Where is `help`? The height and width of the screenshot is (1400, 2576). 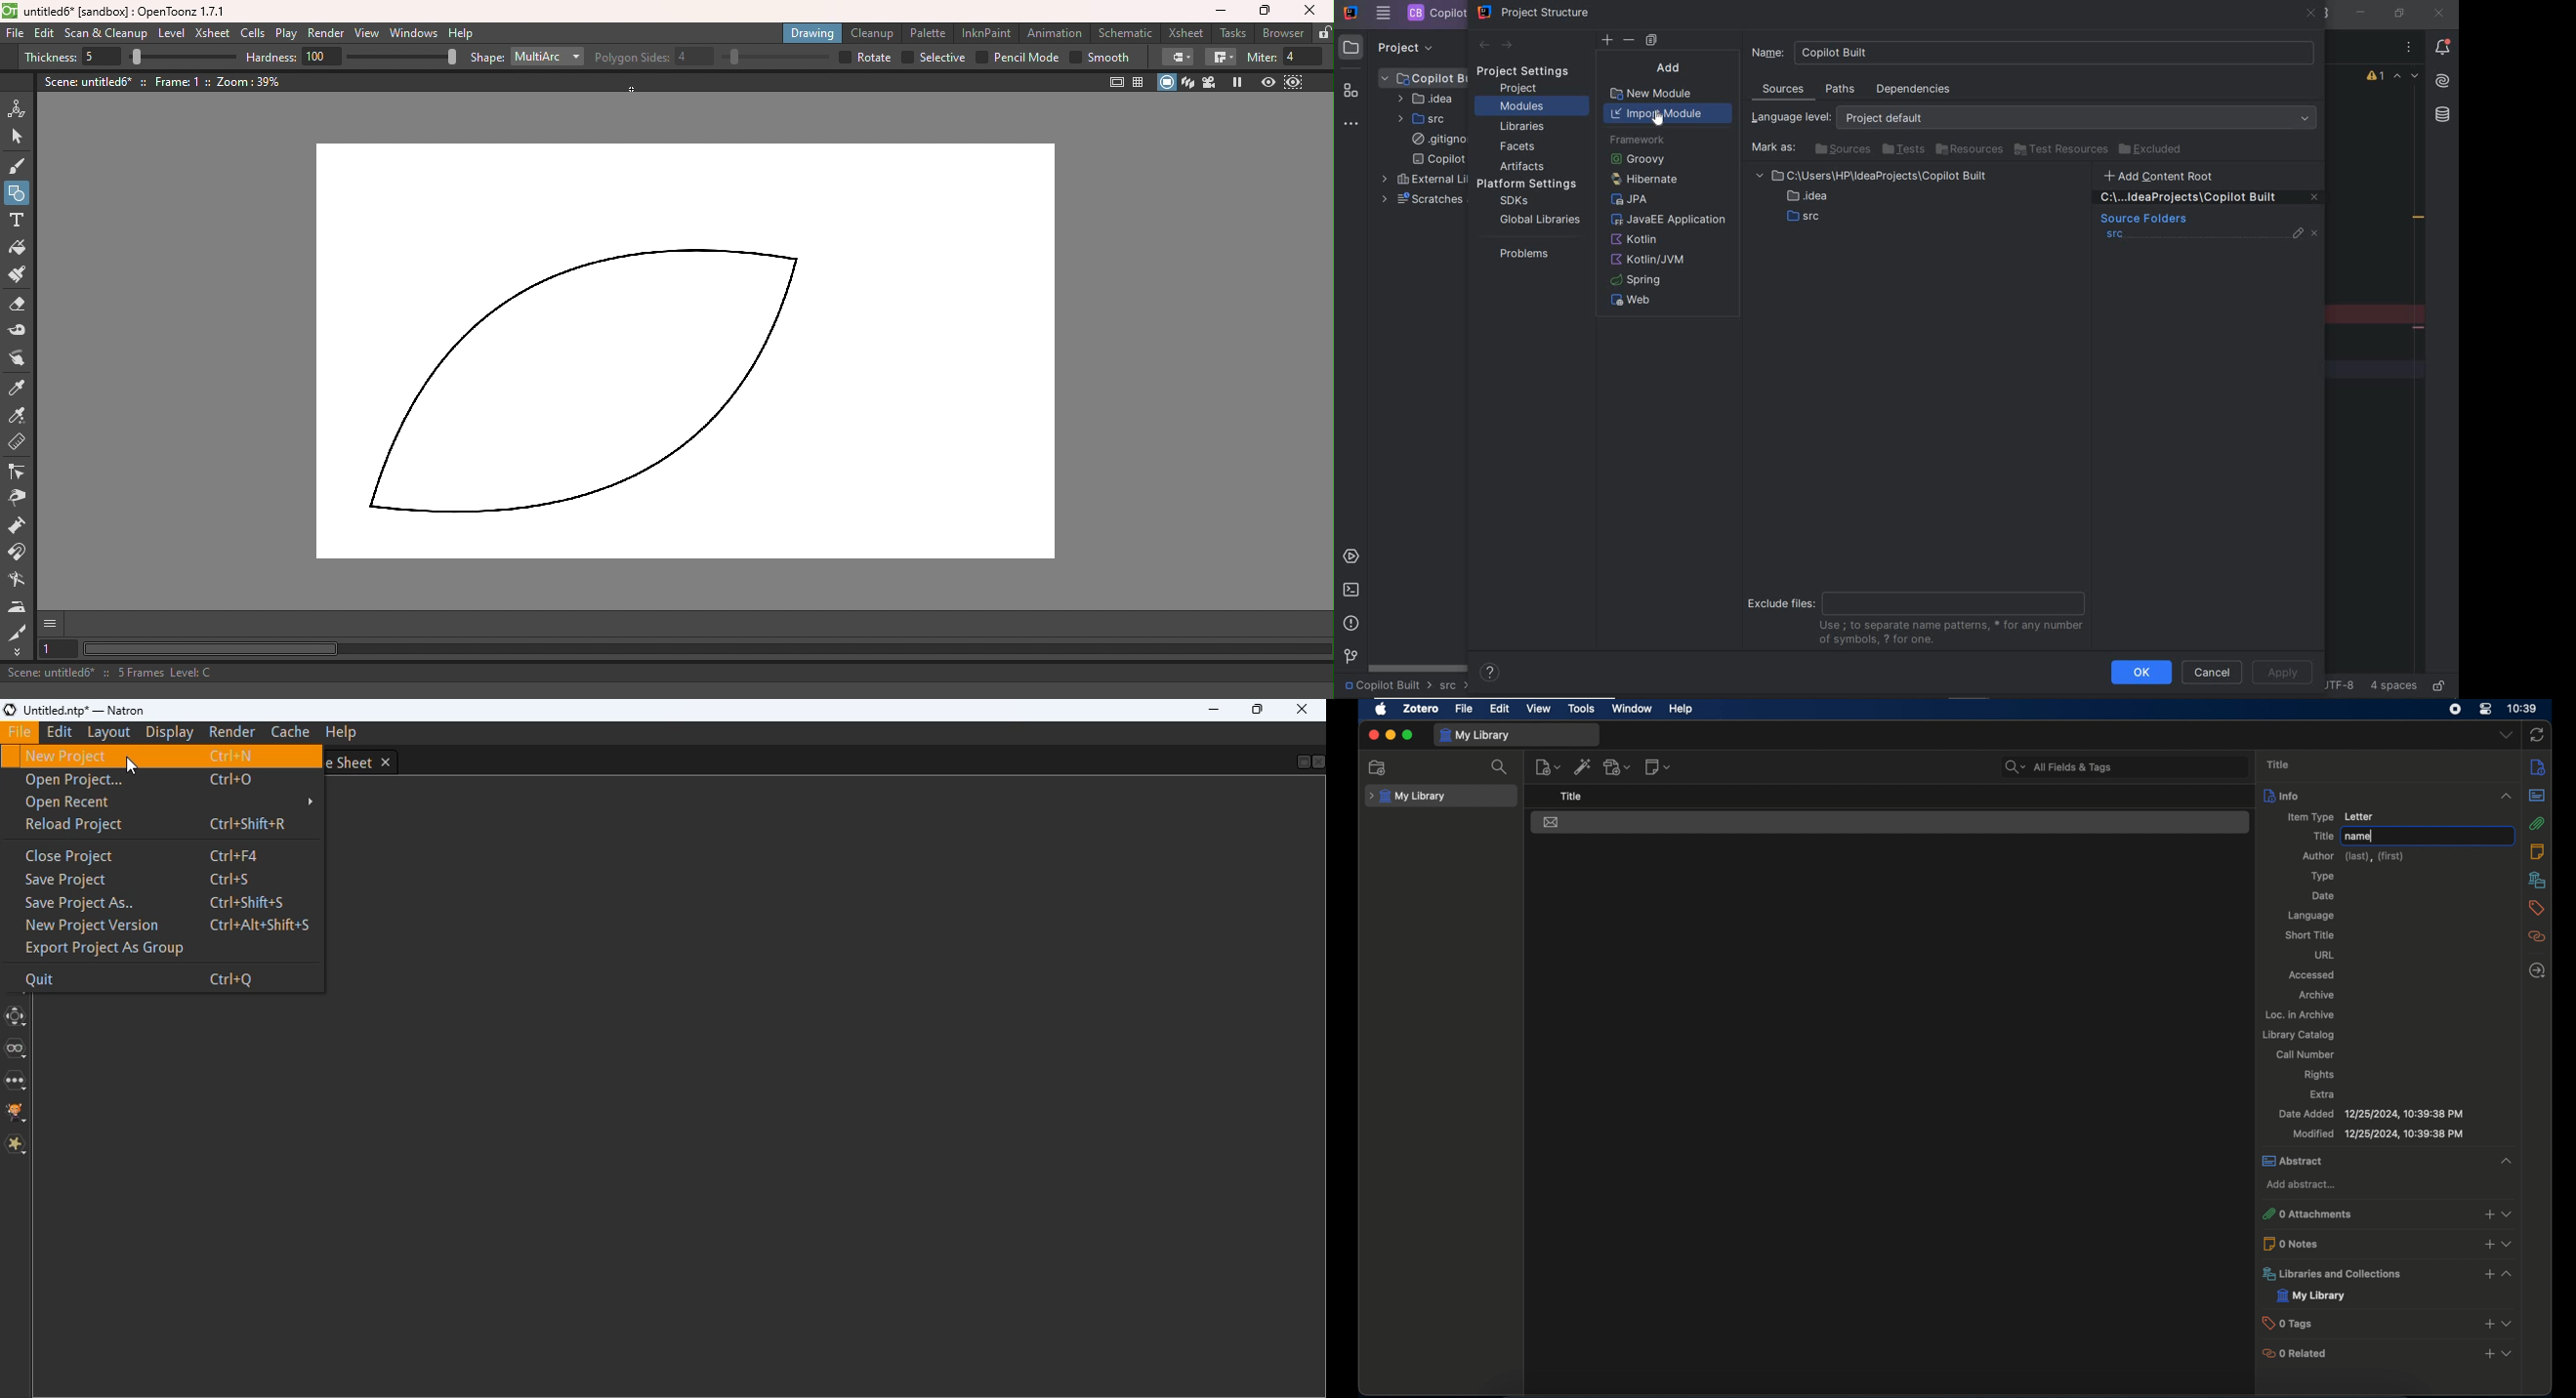 help is located at coordinates (1682, 709).